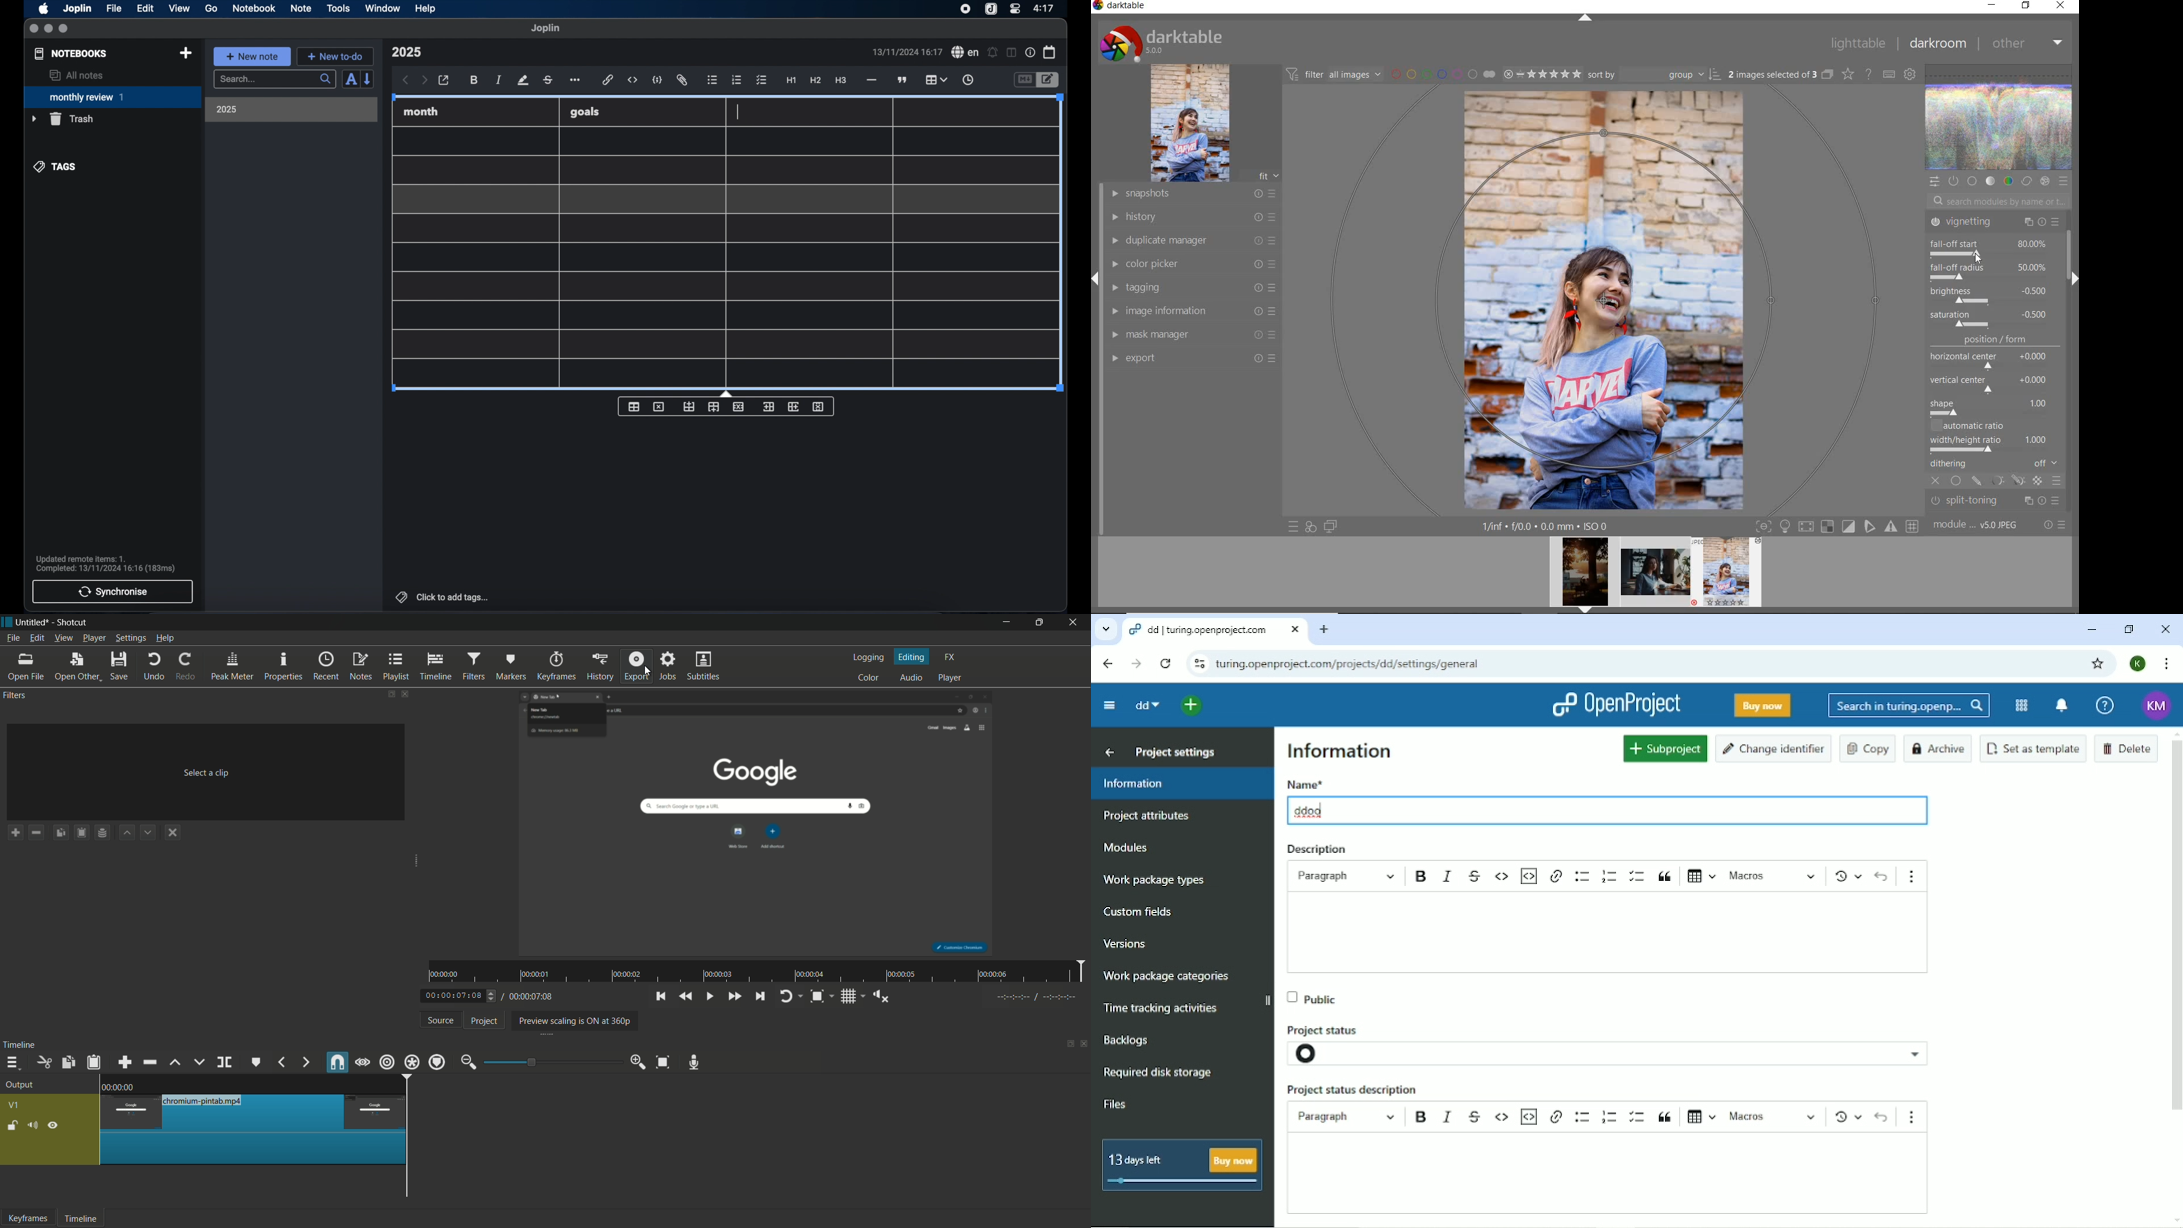 The image size is (2184, 1232). I want to click on display a second darkroom image window, so click(1331, 526).